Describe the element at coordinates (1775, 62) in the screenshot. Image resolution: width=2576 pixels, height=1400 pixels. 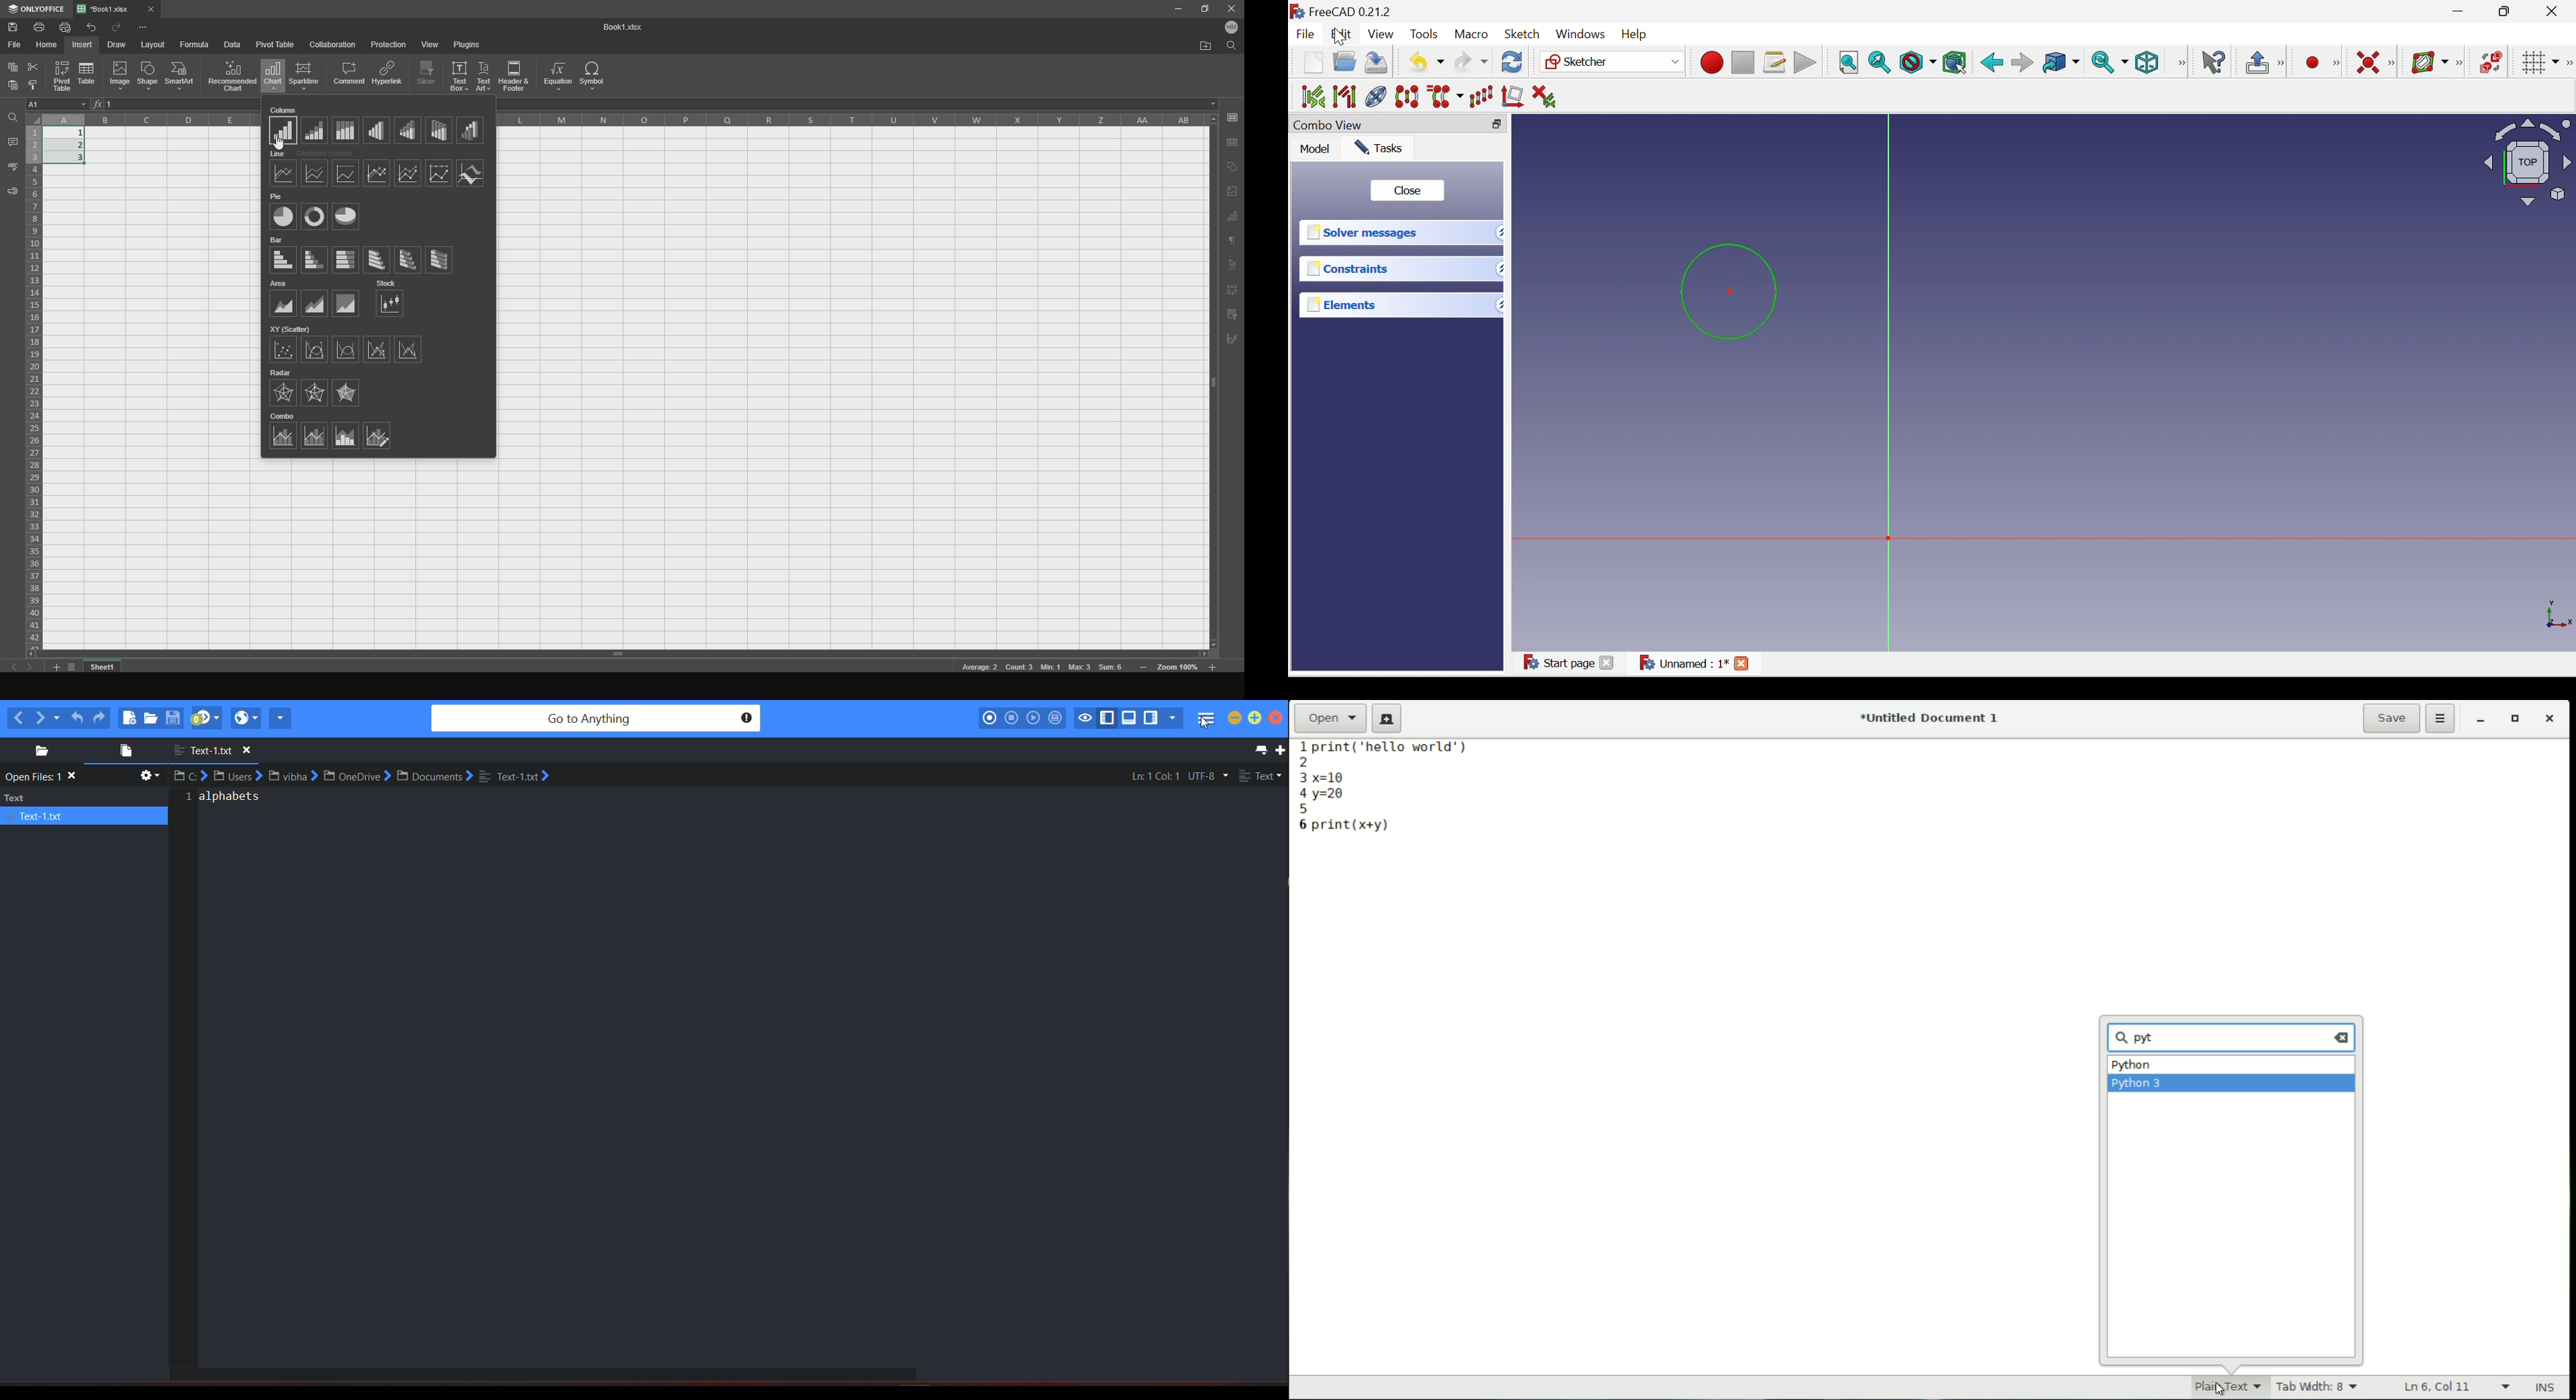
I see `Macros` at that location.